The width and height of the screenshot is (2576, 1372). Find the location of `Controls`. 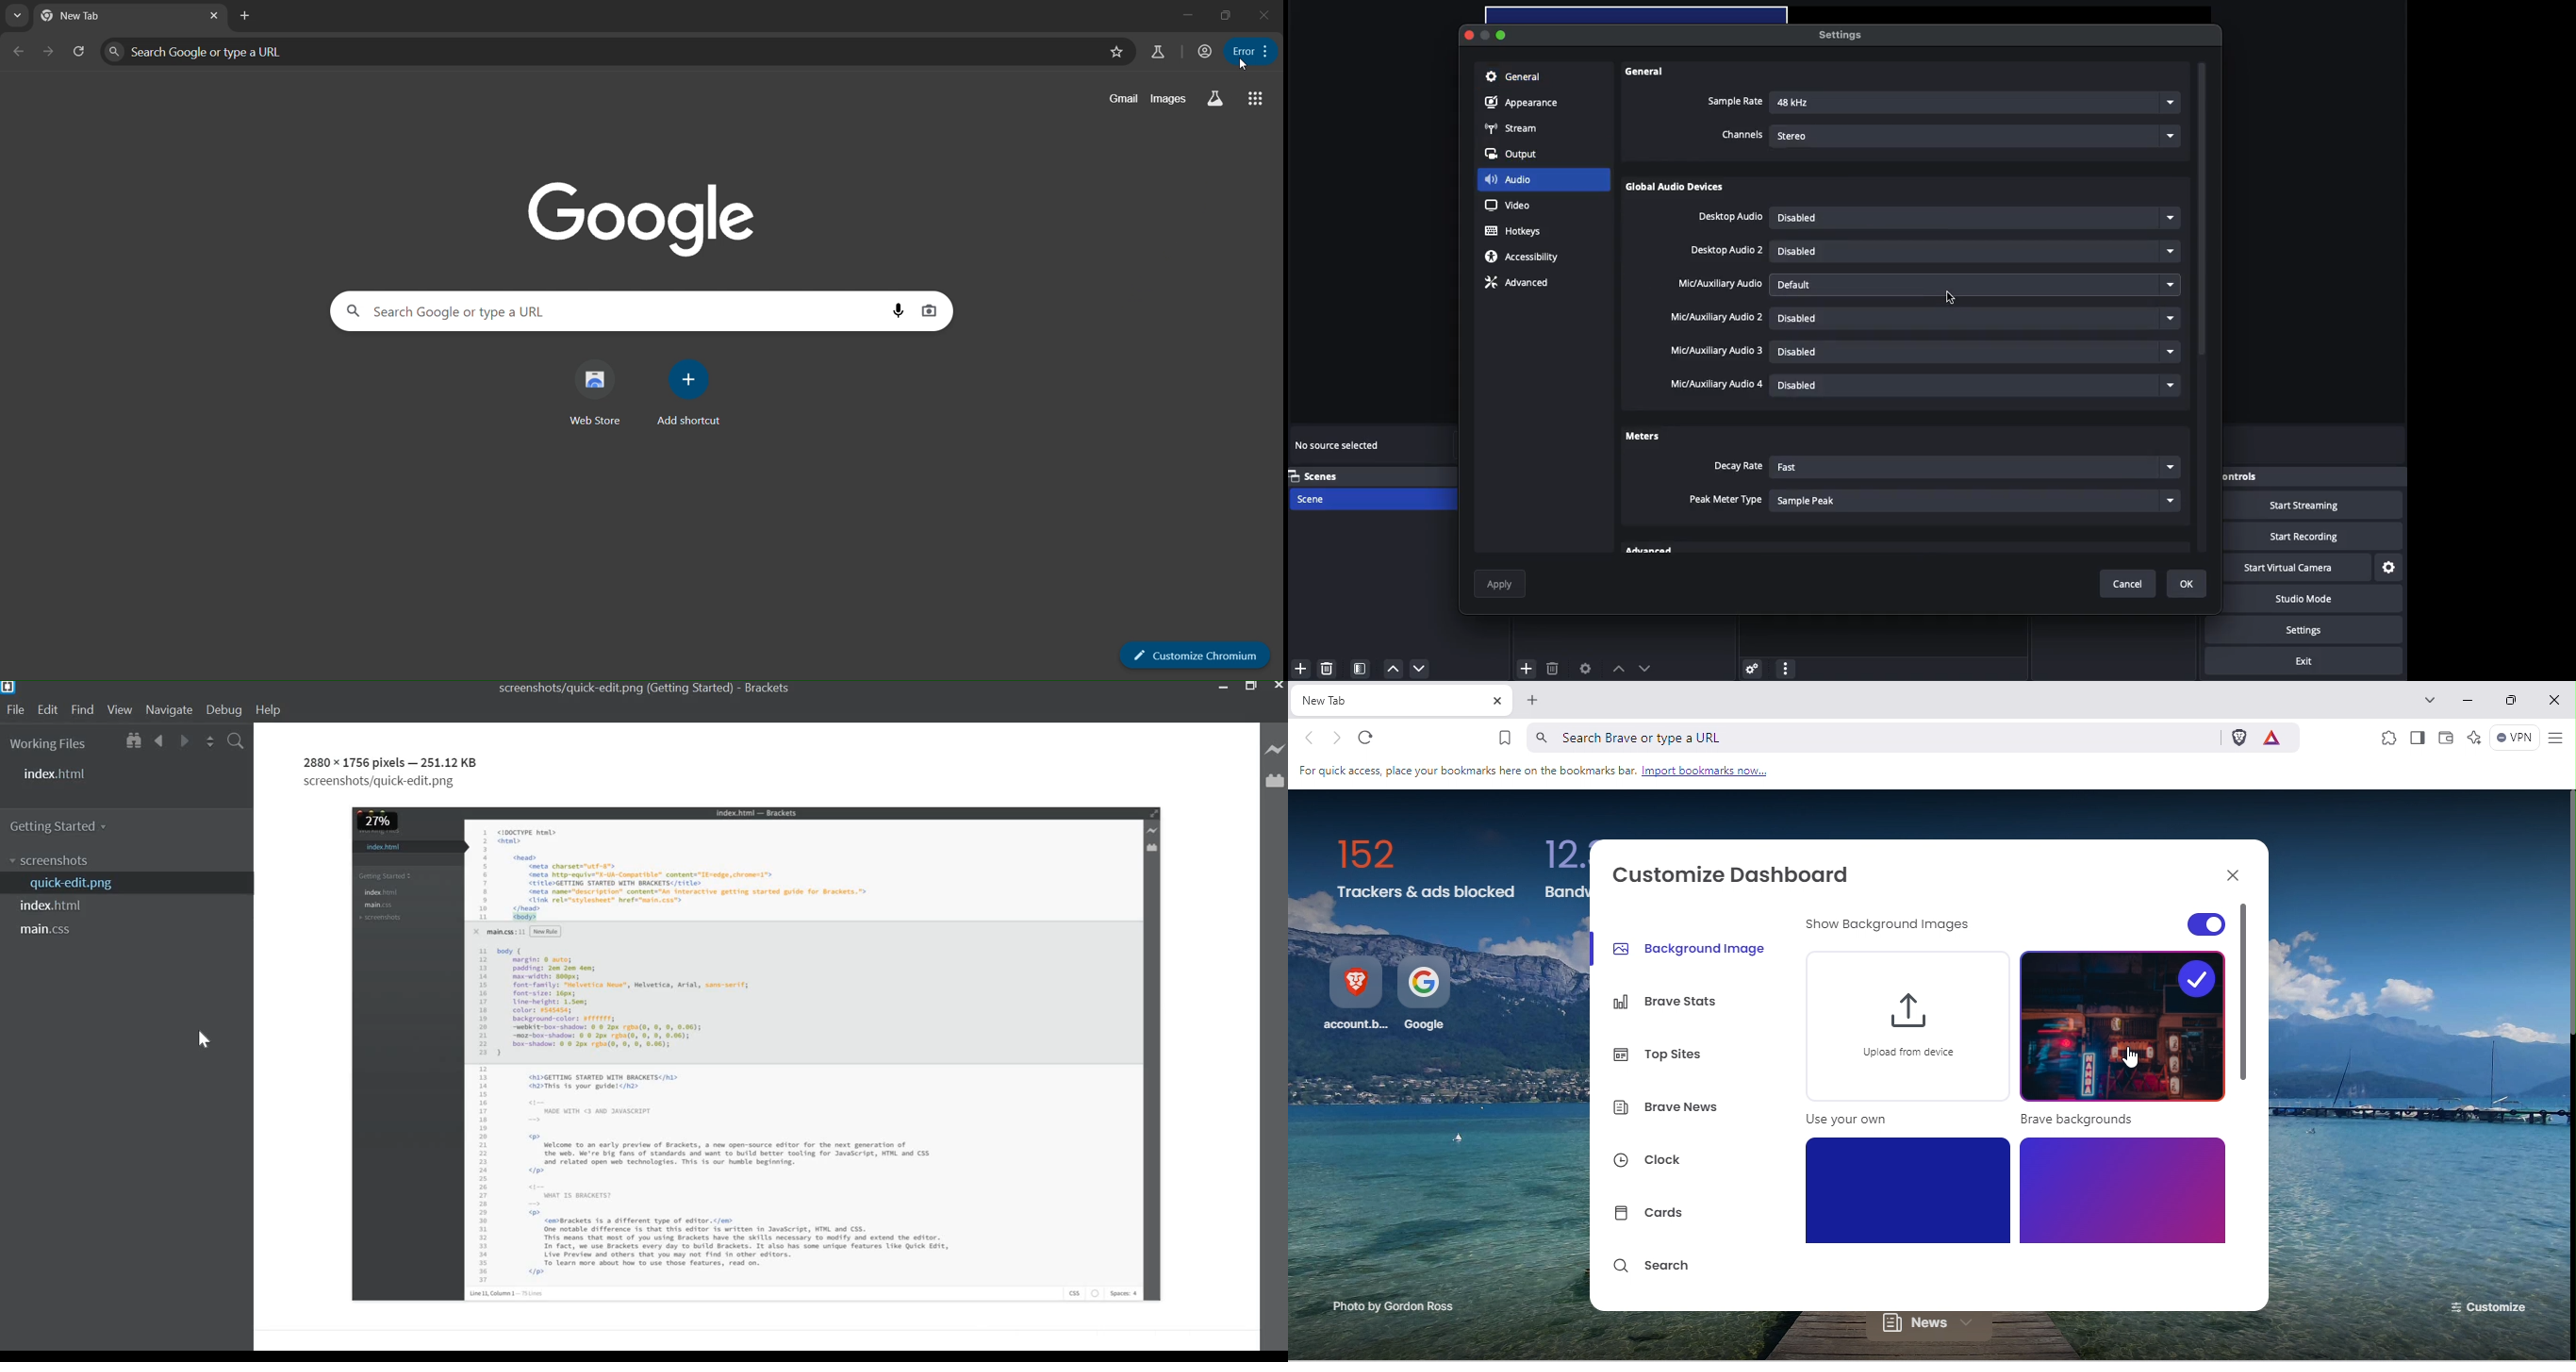

Controls is located at coordinates (2264, 477).